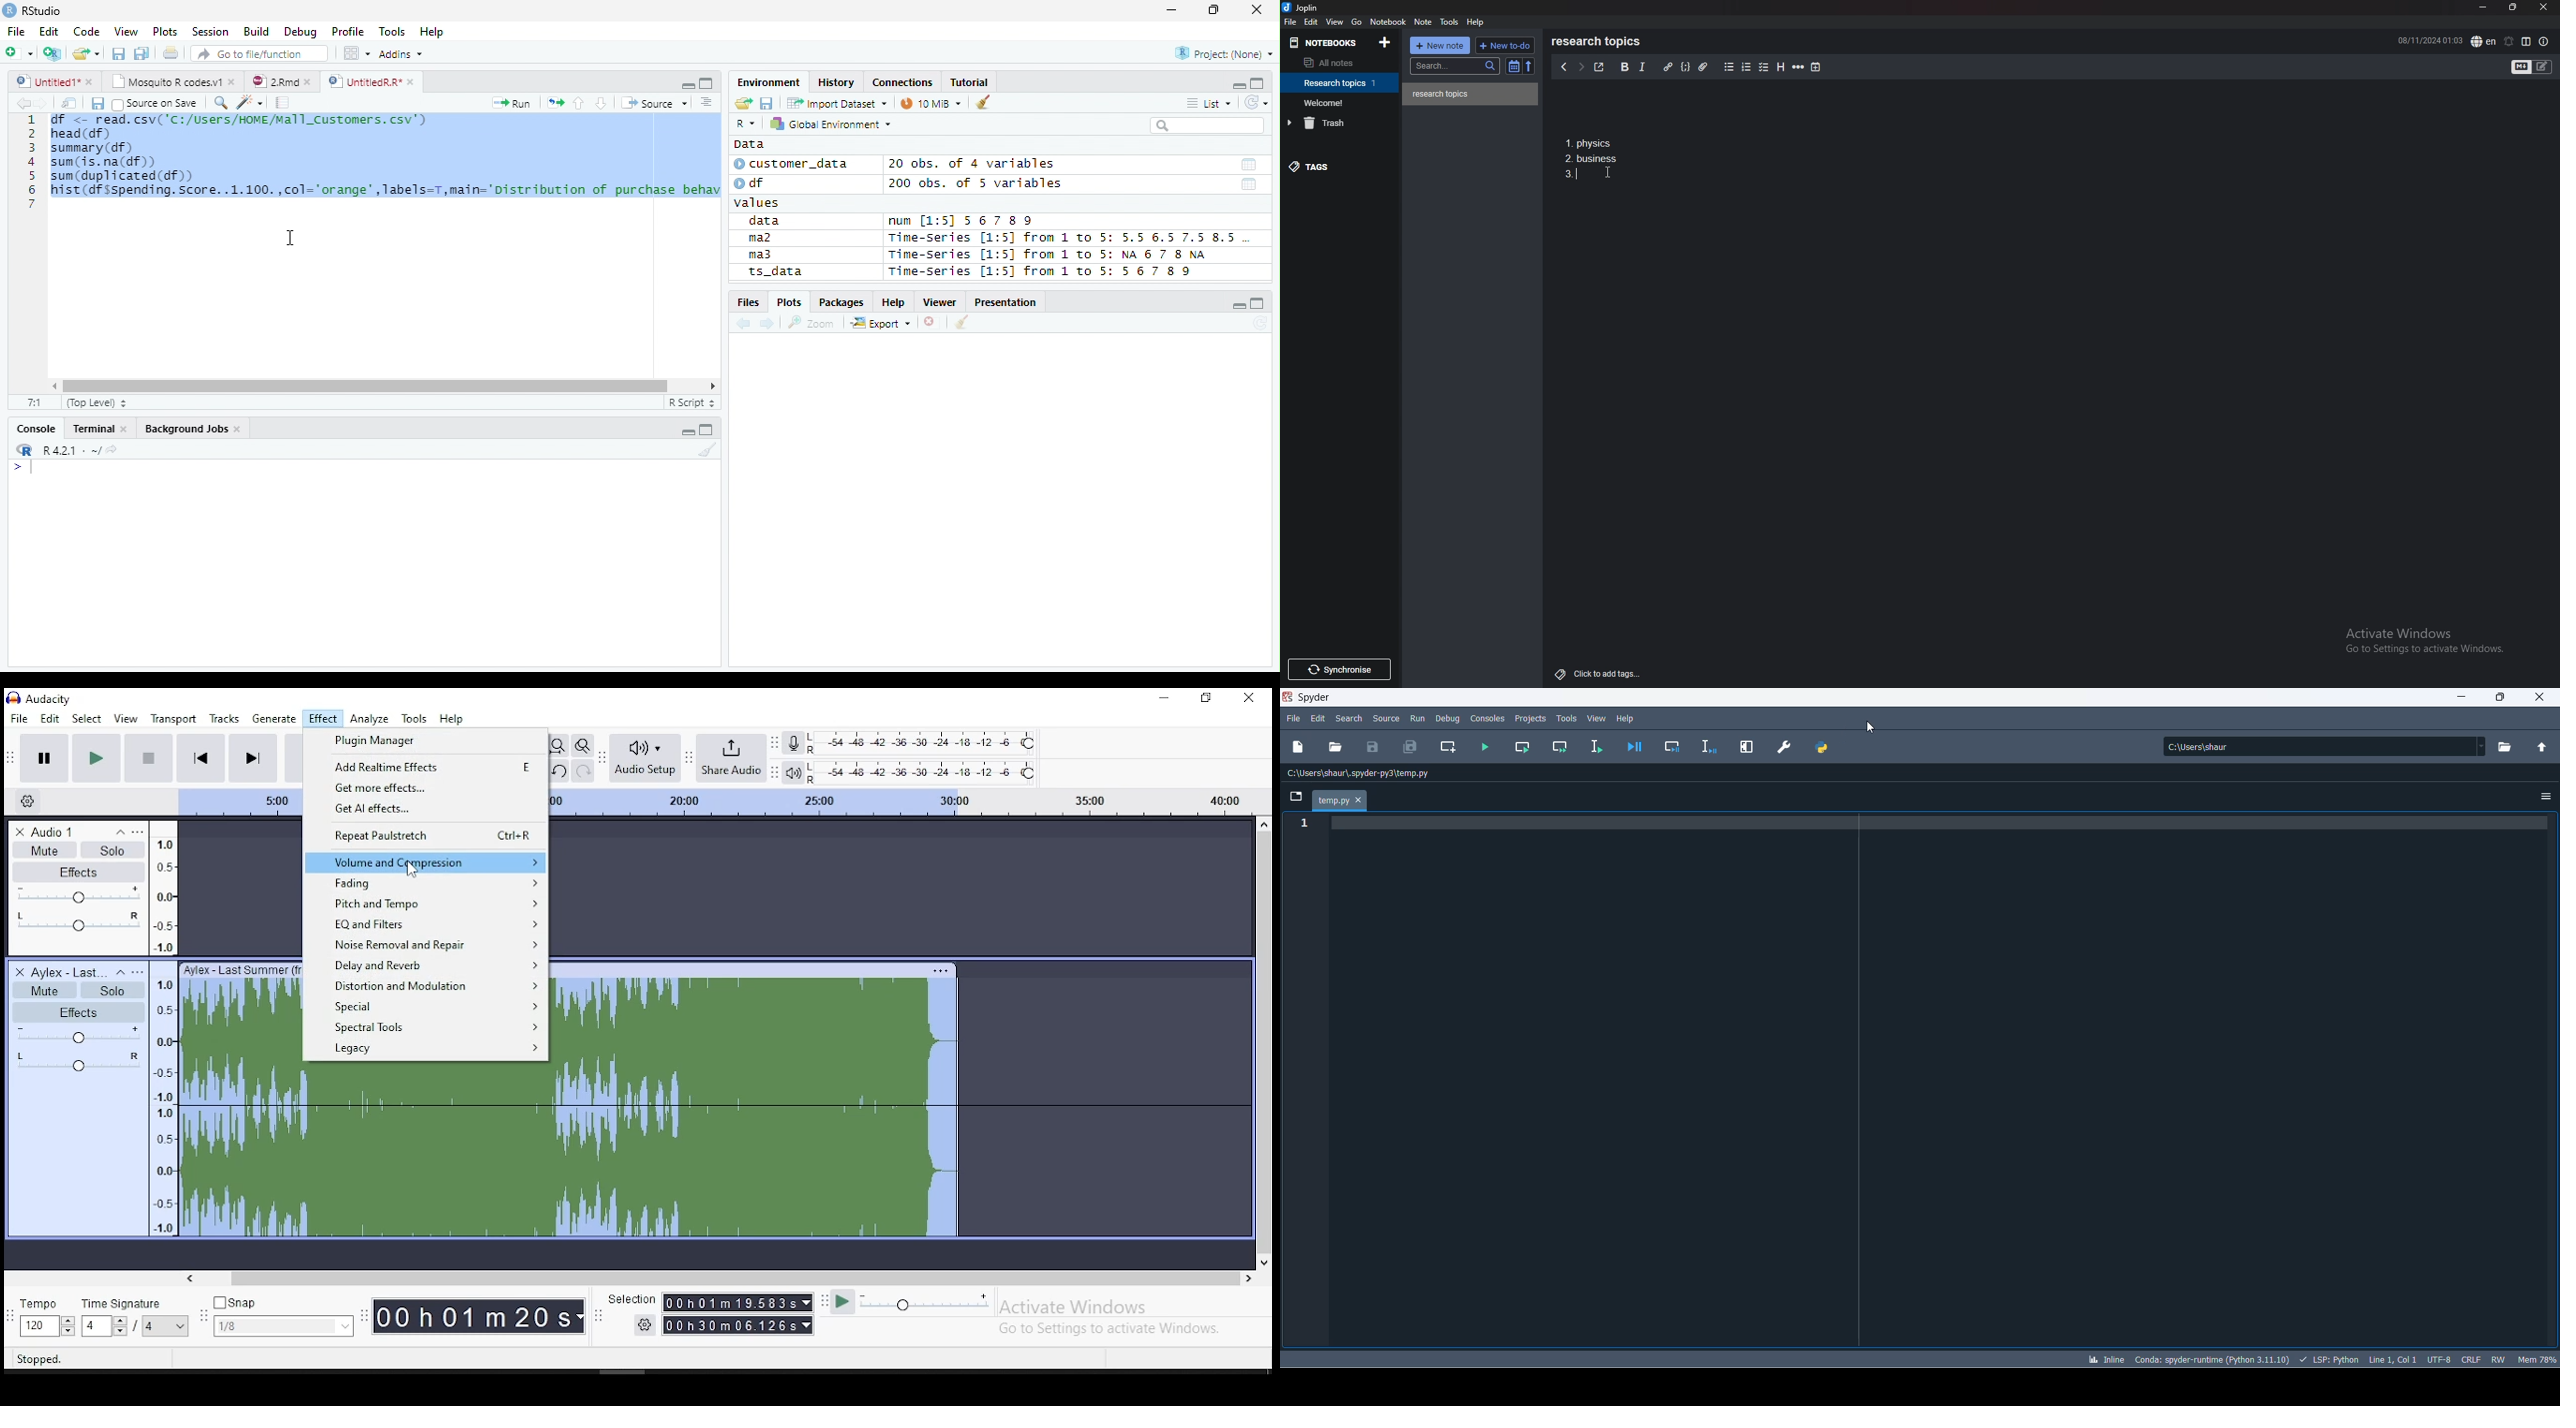 This screenshot has width=2576, height=1428. What do you see at coordinates (601, 104) in the screenshot?
I see `Down` at bounding box center [601, 104].